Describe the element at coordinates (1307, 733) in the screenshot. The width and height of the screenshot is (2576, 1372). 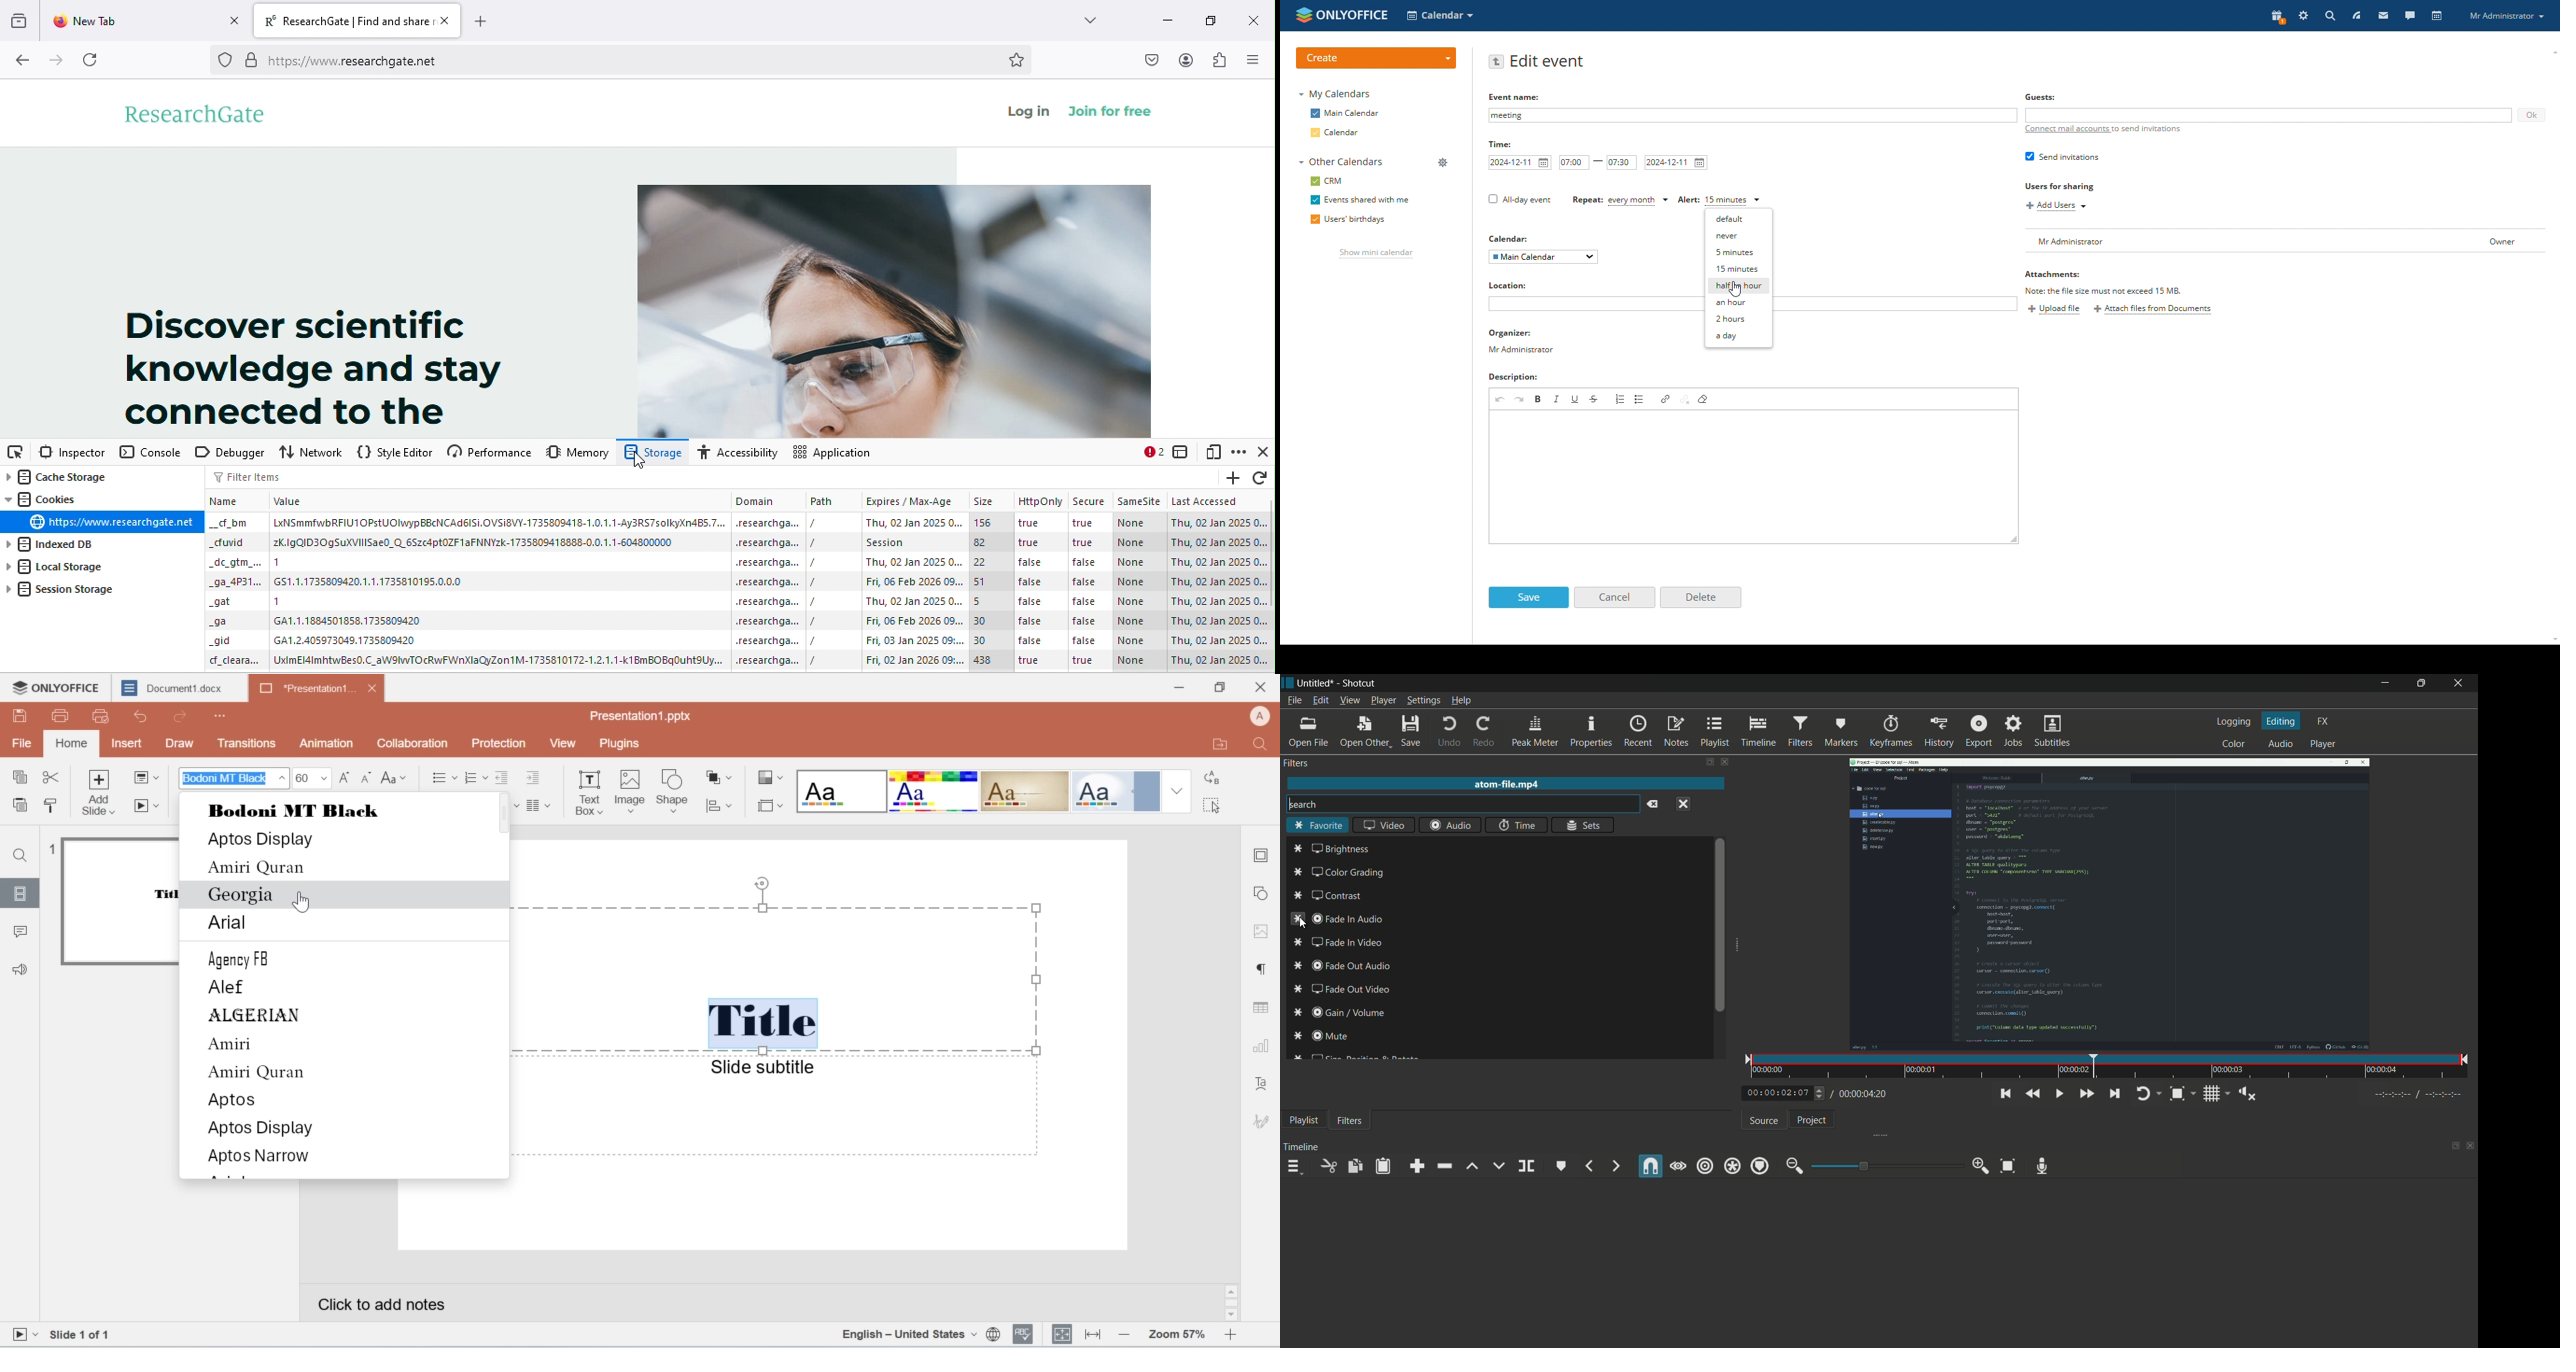
I see `open file` at that location.